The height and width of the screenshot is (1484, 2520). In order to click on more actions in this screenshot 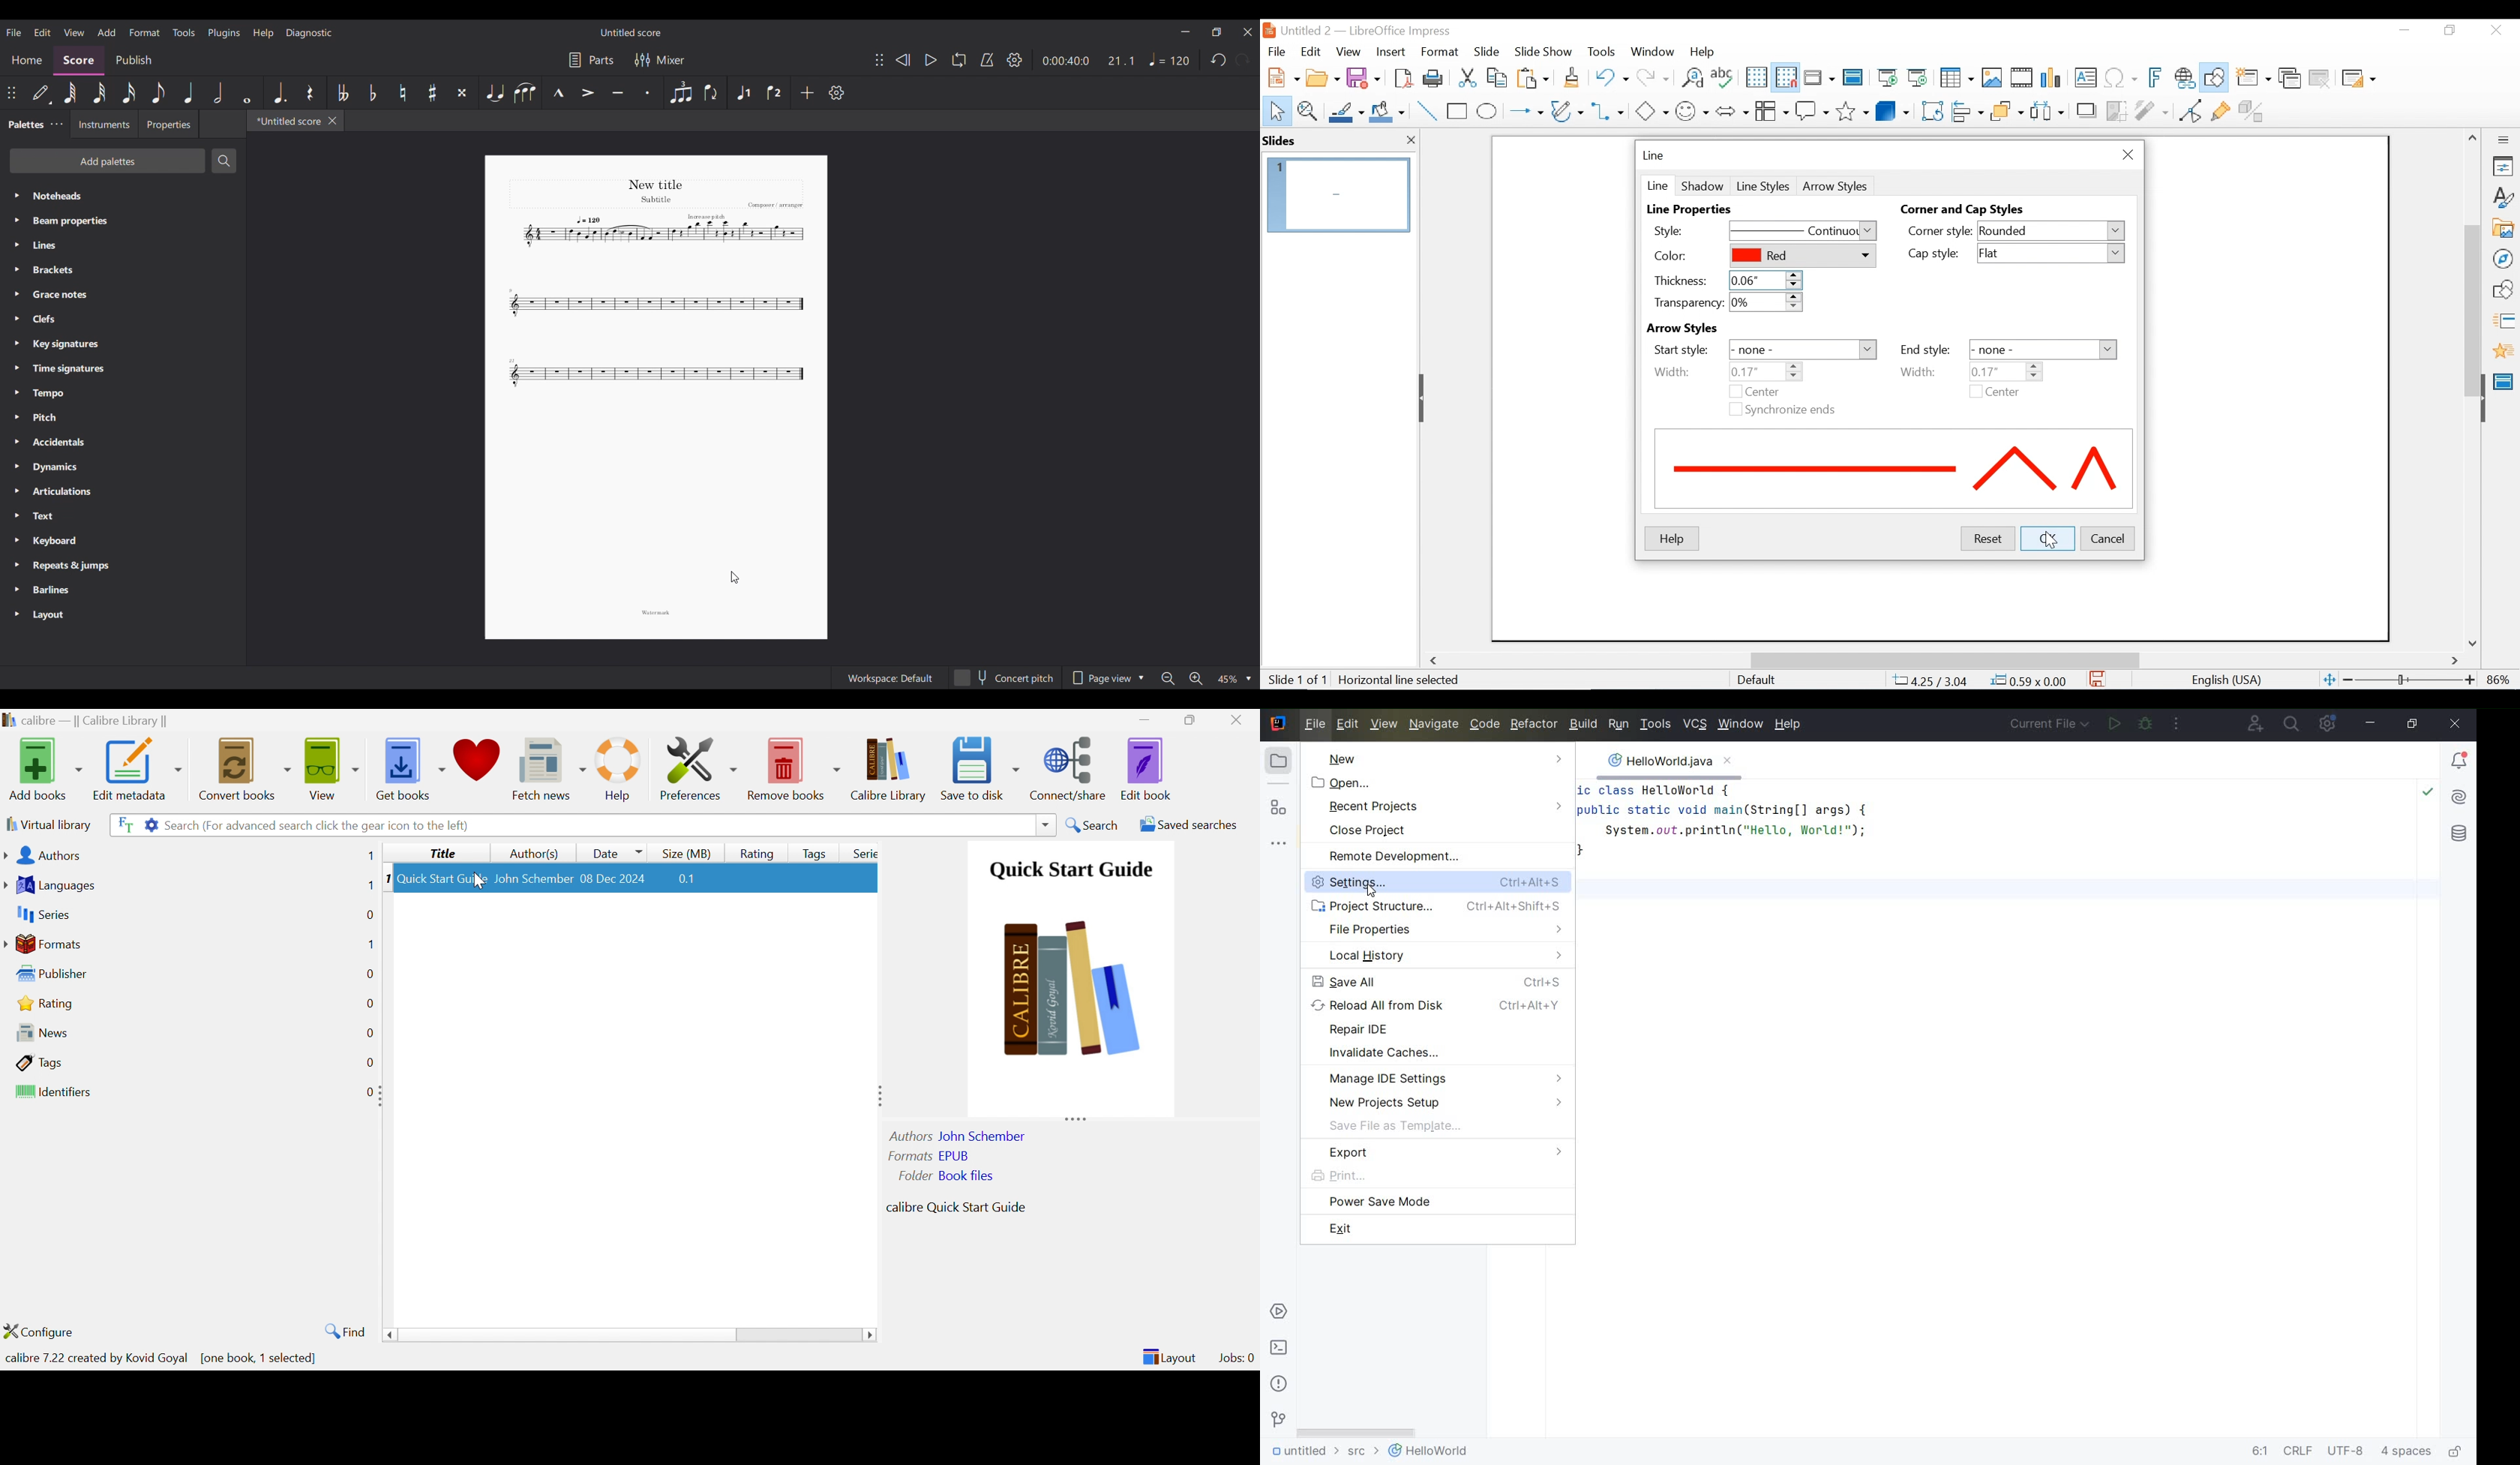, I will do `click(2178, 723)`.